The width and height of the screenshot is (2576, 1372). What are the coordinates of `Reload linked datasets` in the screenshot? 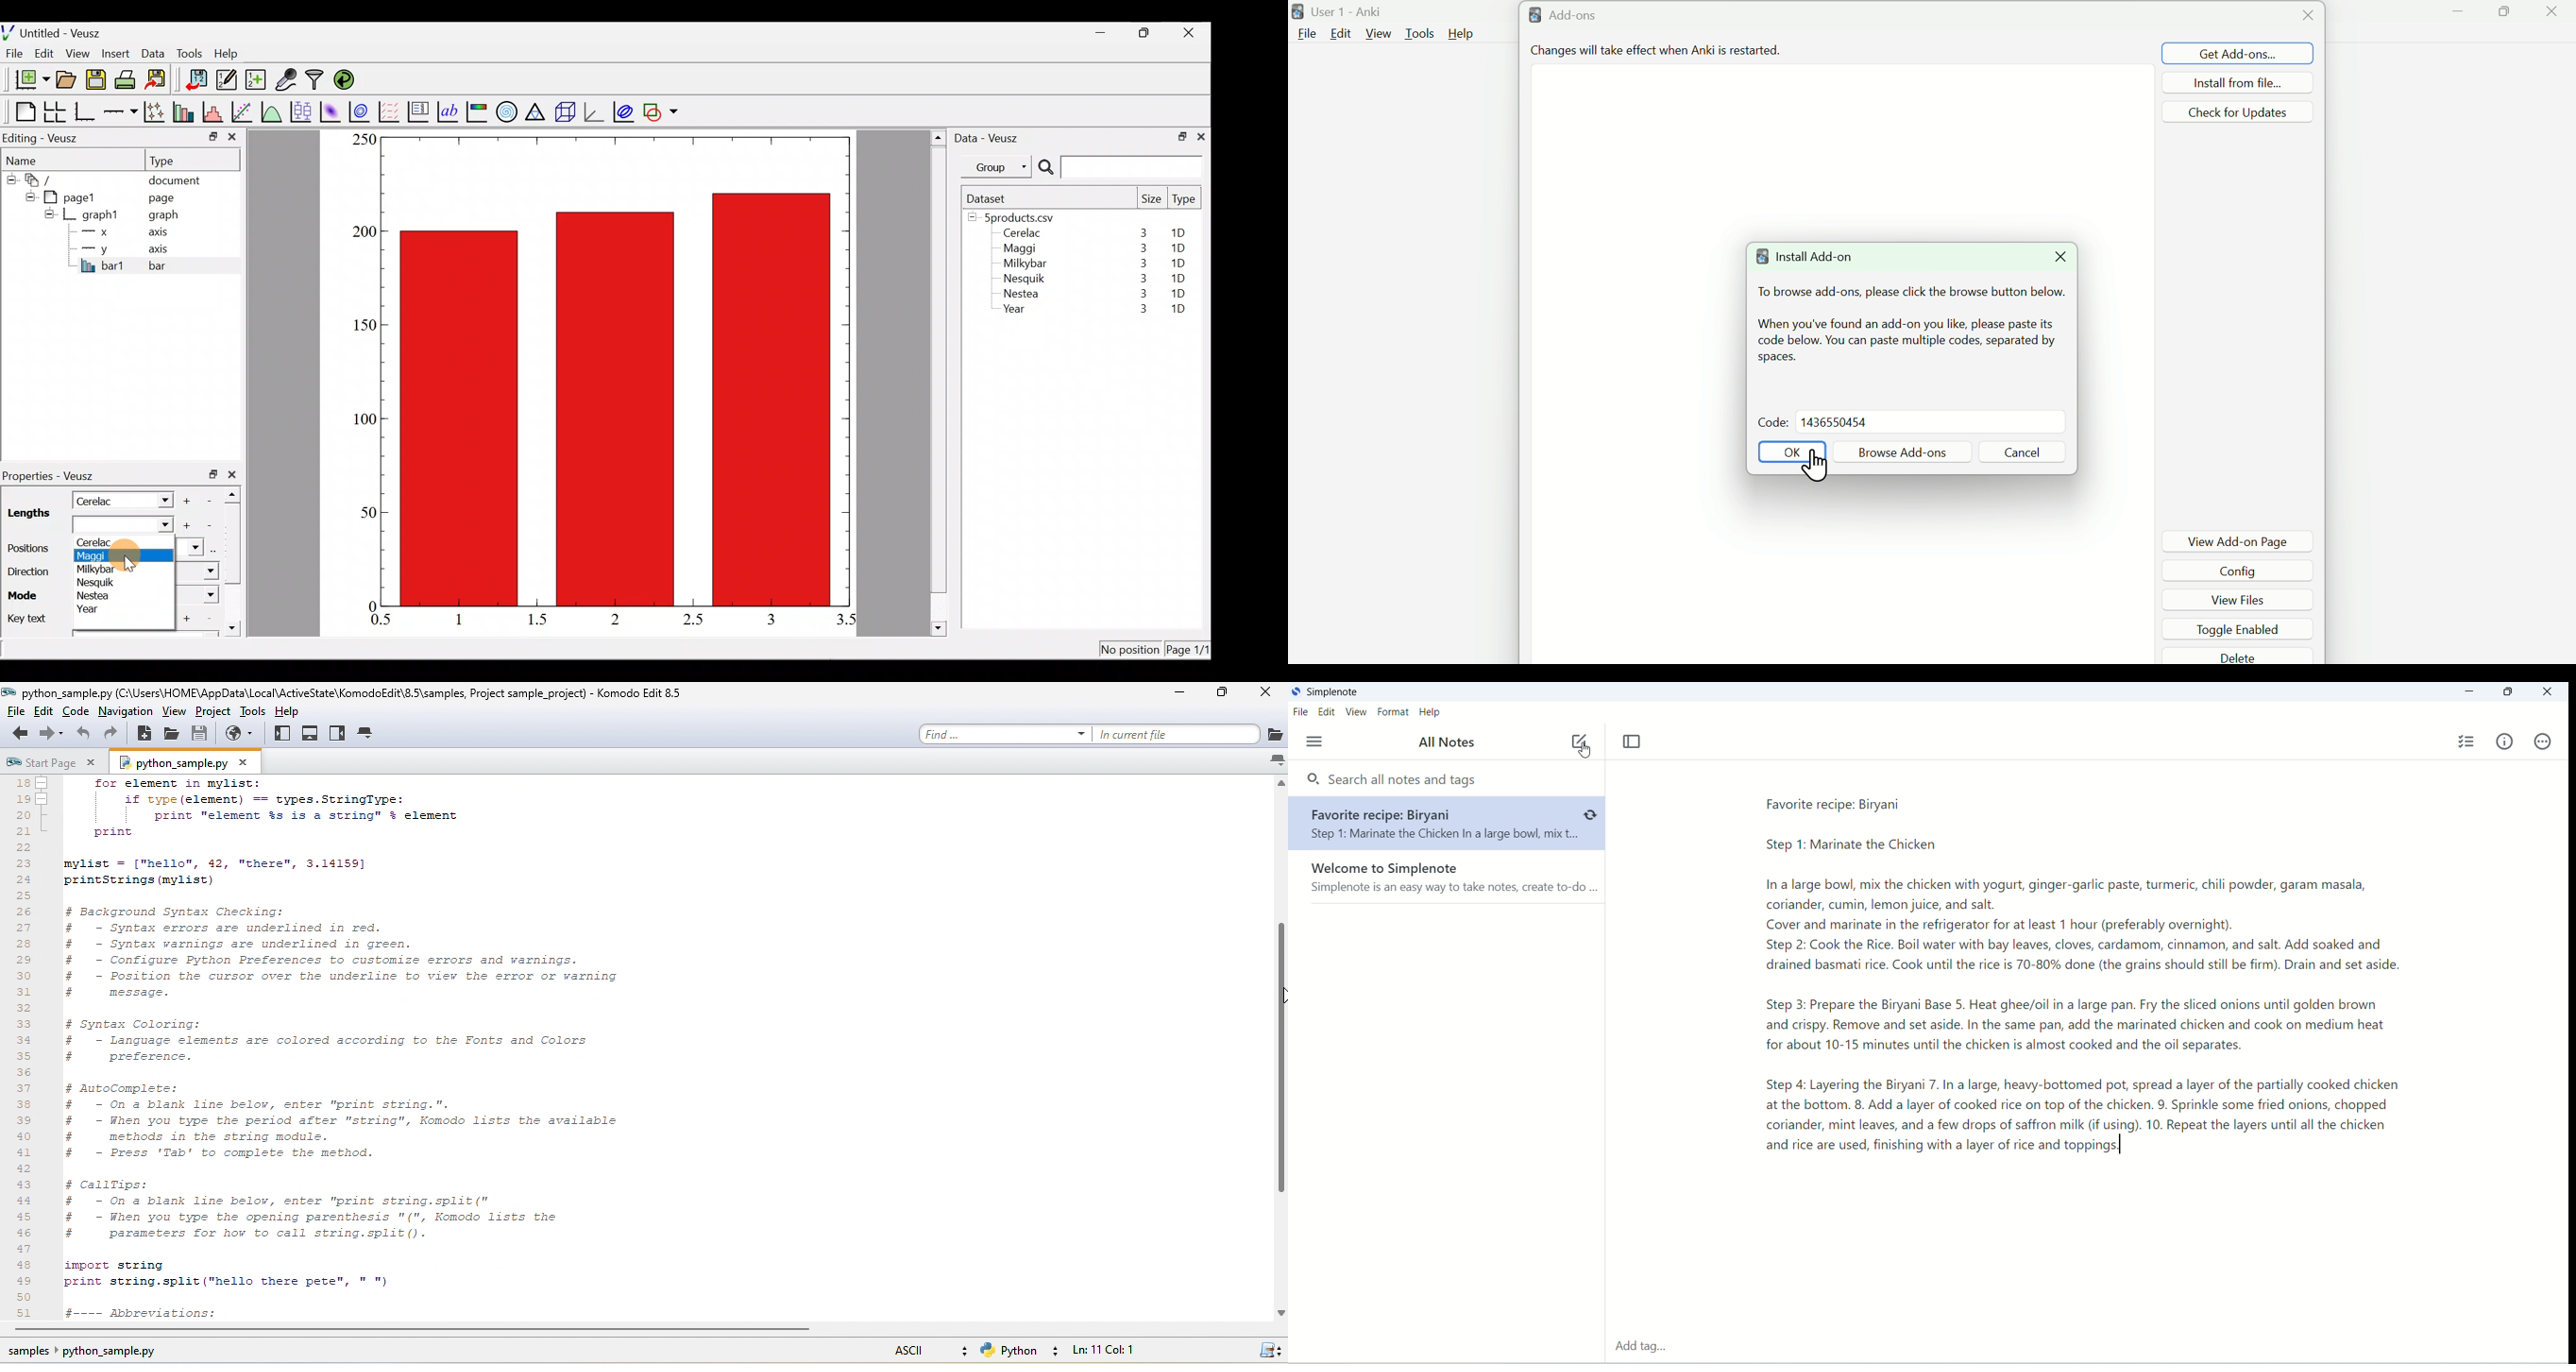 It's located at (347, 79).